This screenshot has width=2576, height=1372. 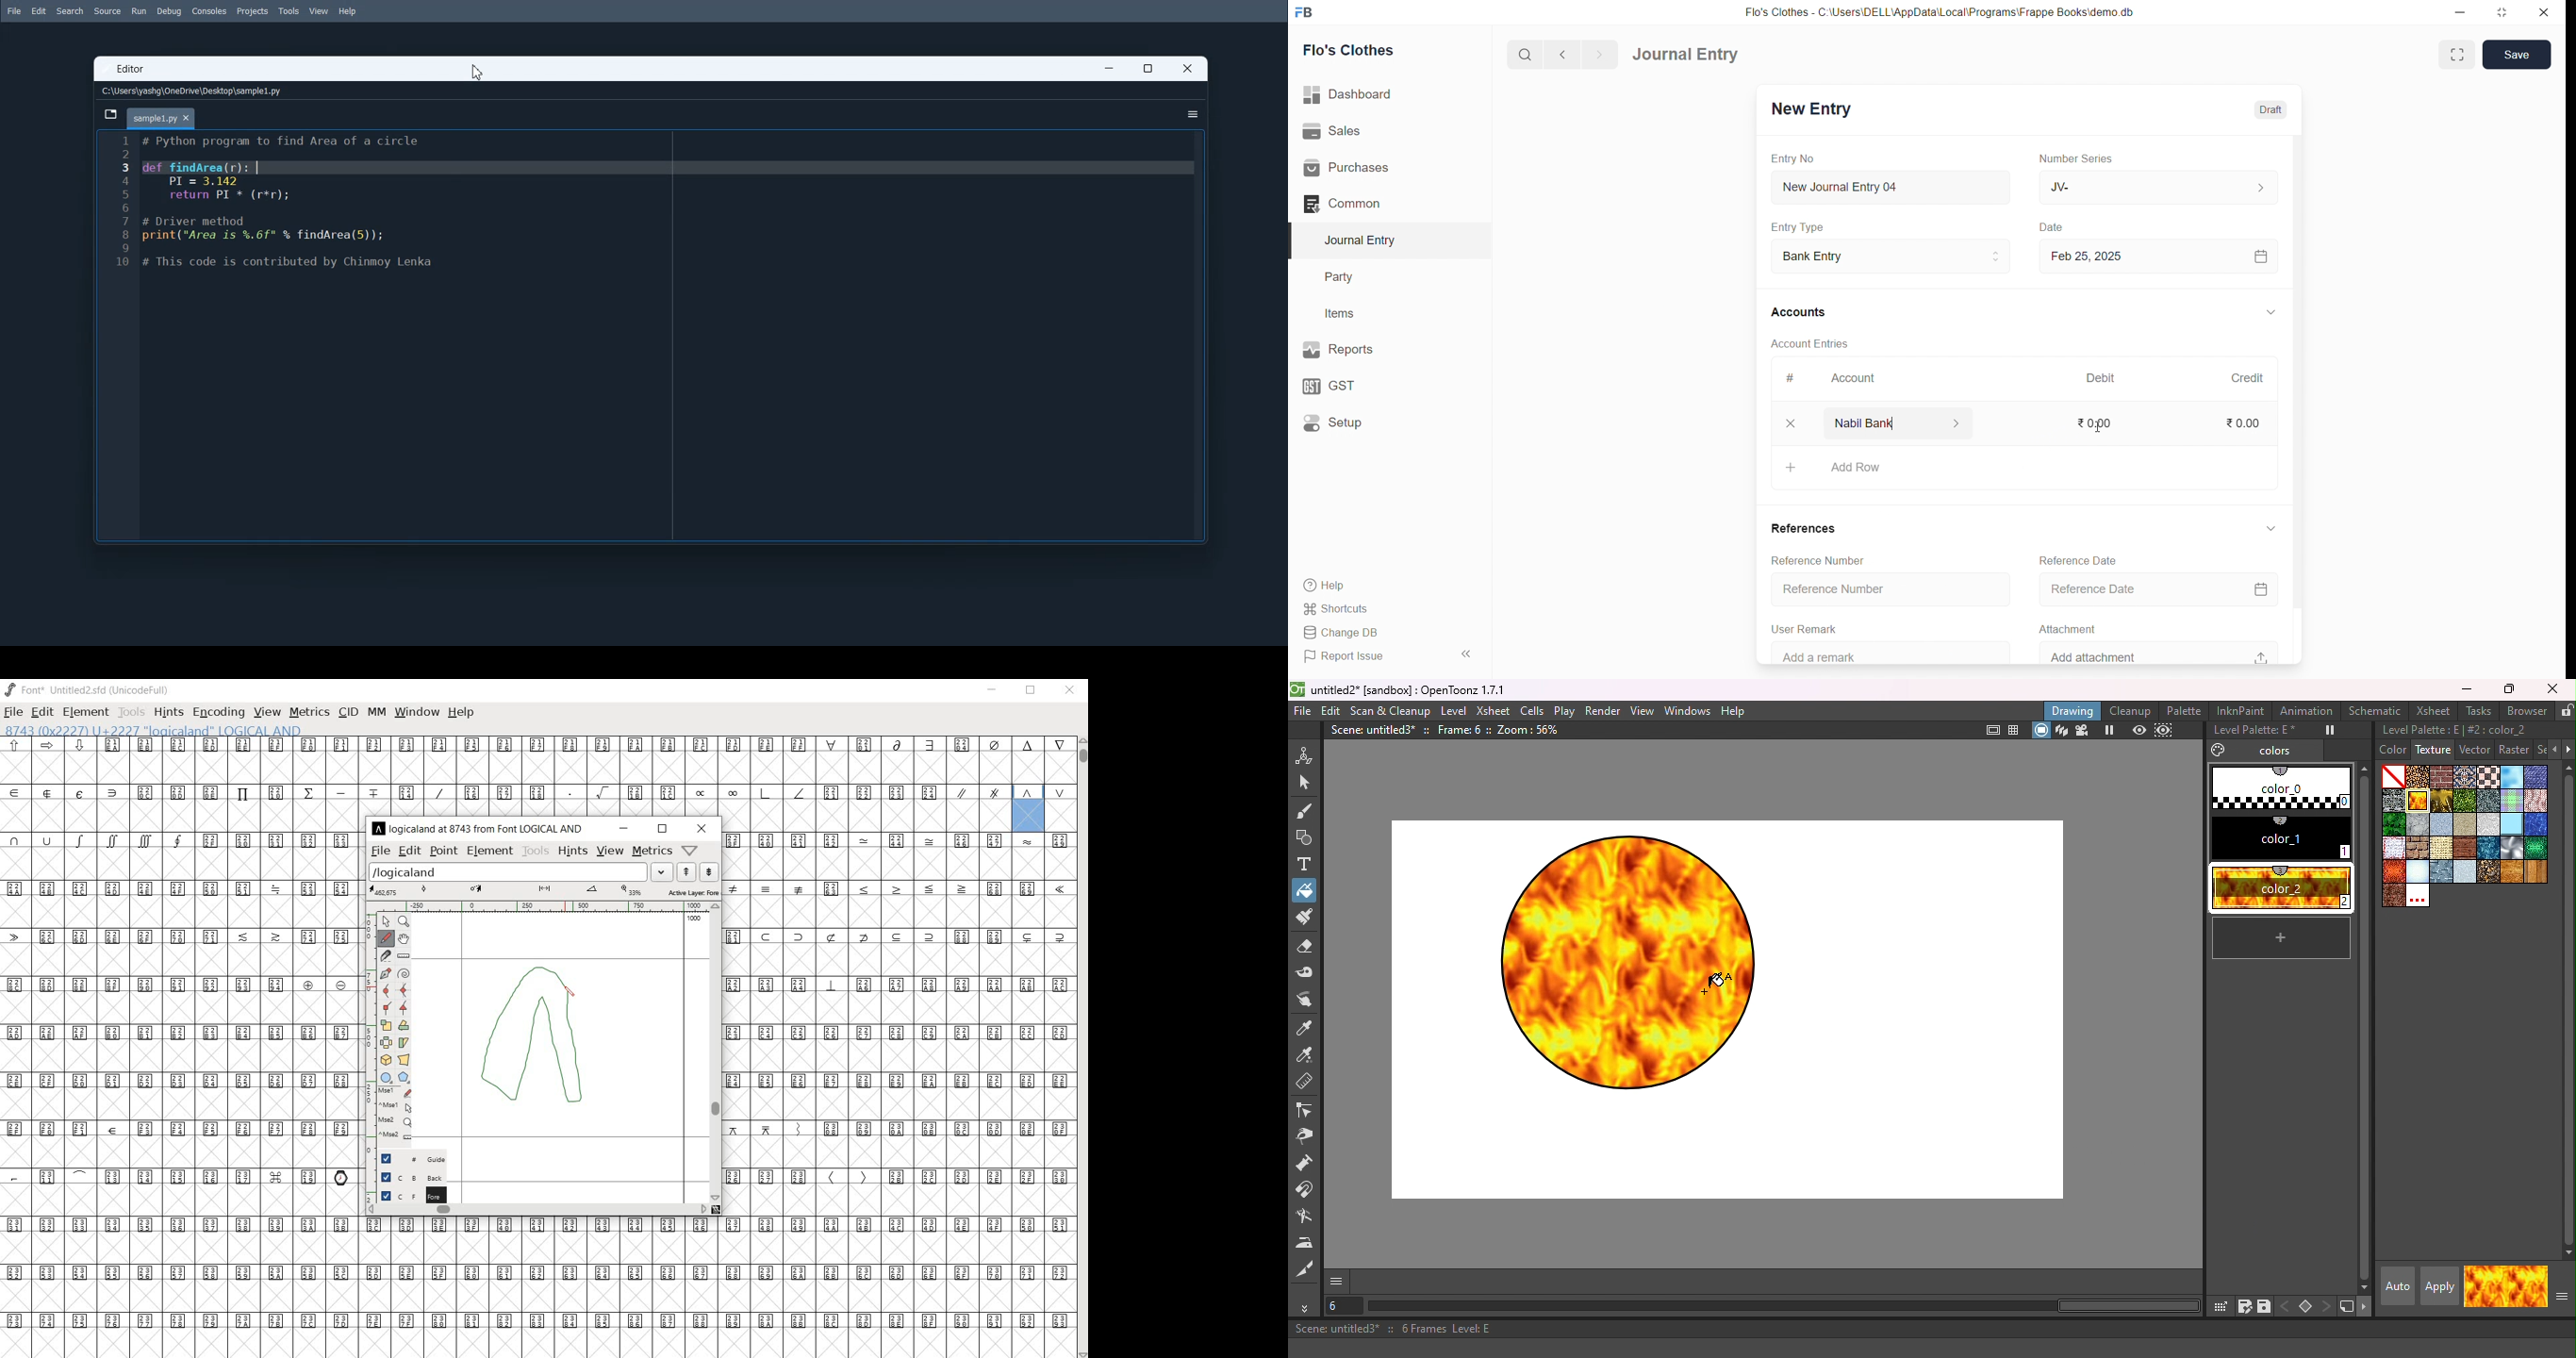 What do you see at coordinates (2075, 559) in the screenshot?
I see `Reference Date` at bounding box center [2075, 559].